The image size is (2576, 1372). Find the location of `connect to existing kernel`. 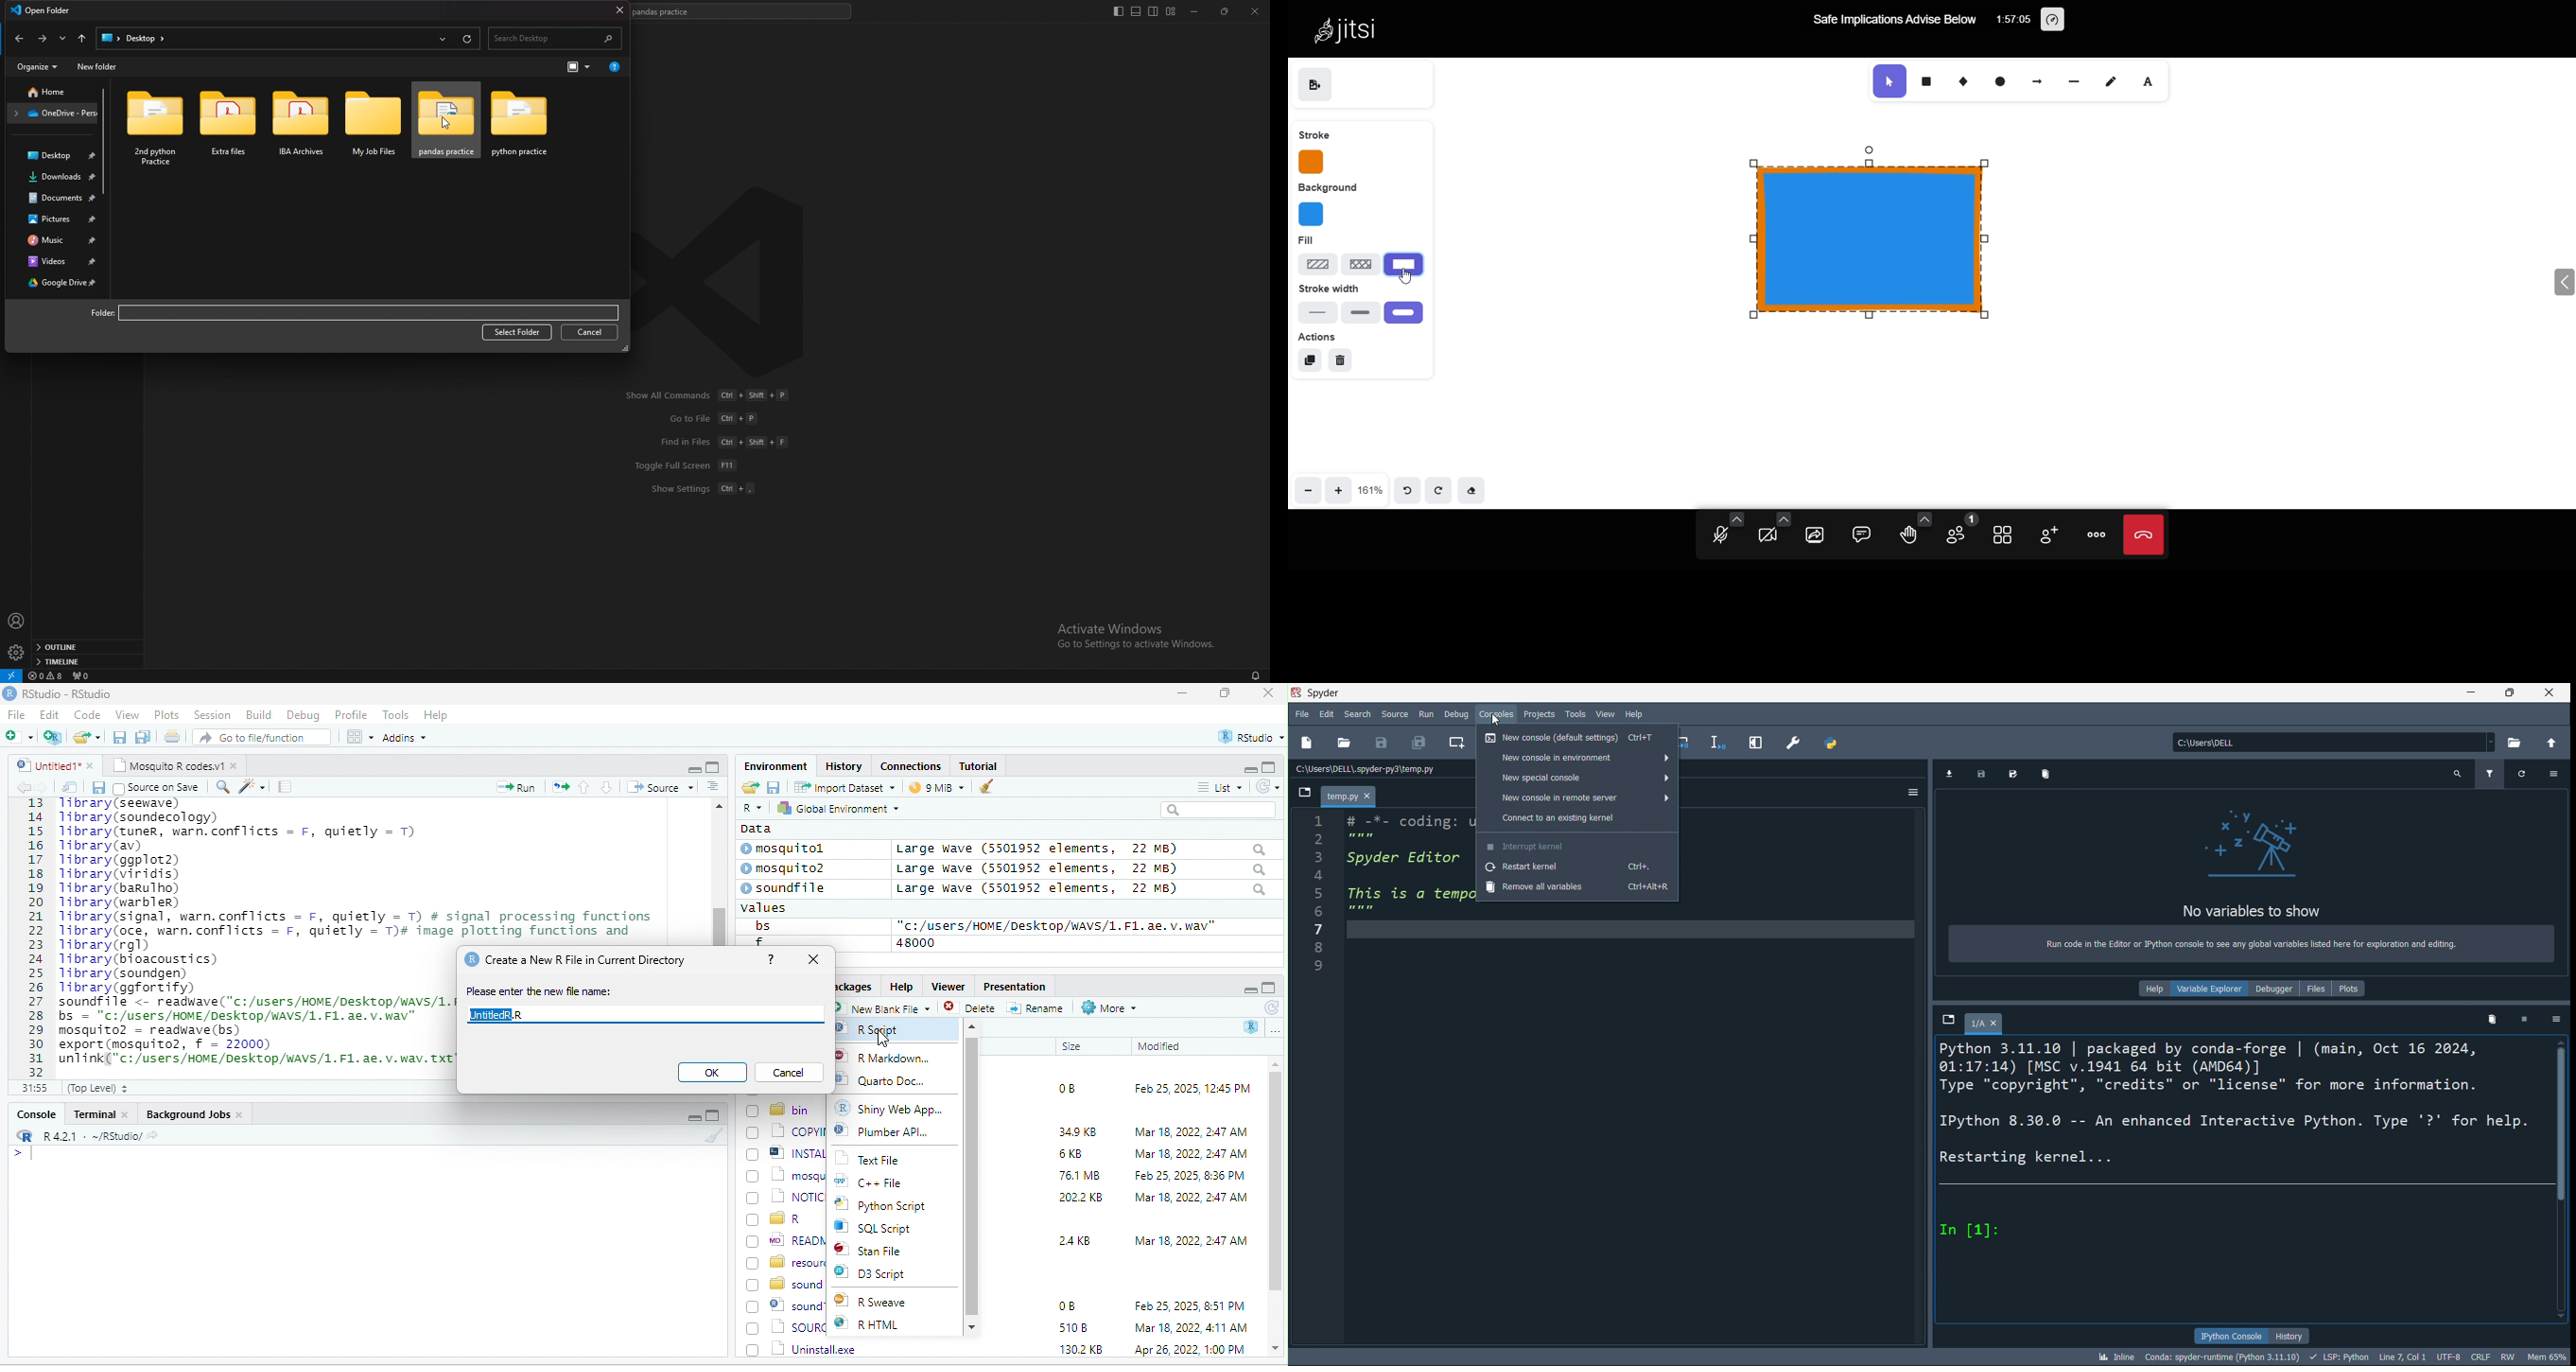

connect to existing kernel is located at coordinates (1577, 819).